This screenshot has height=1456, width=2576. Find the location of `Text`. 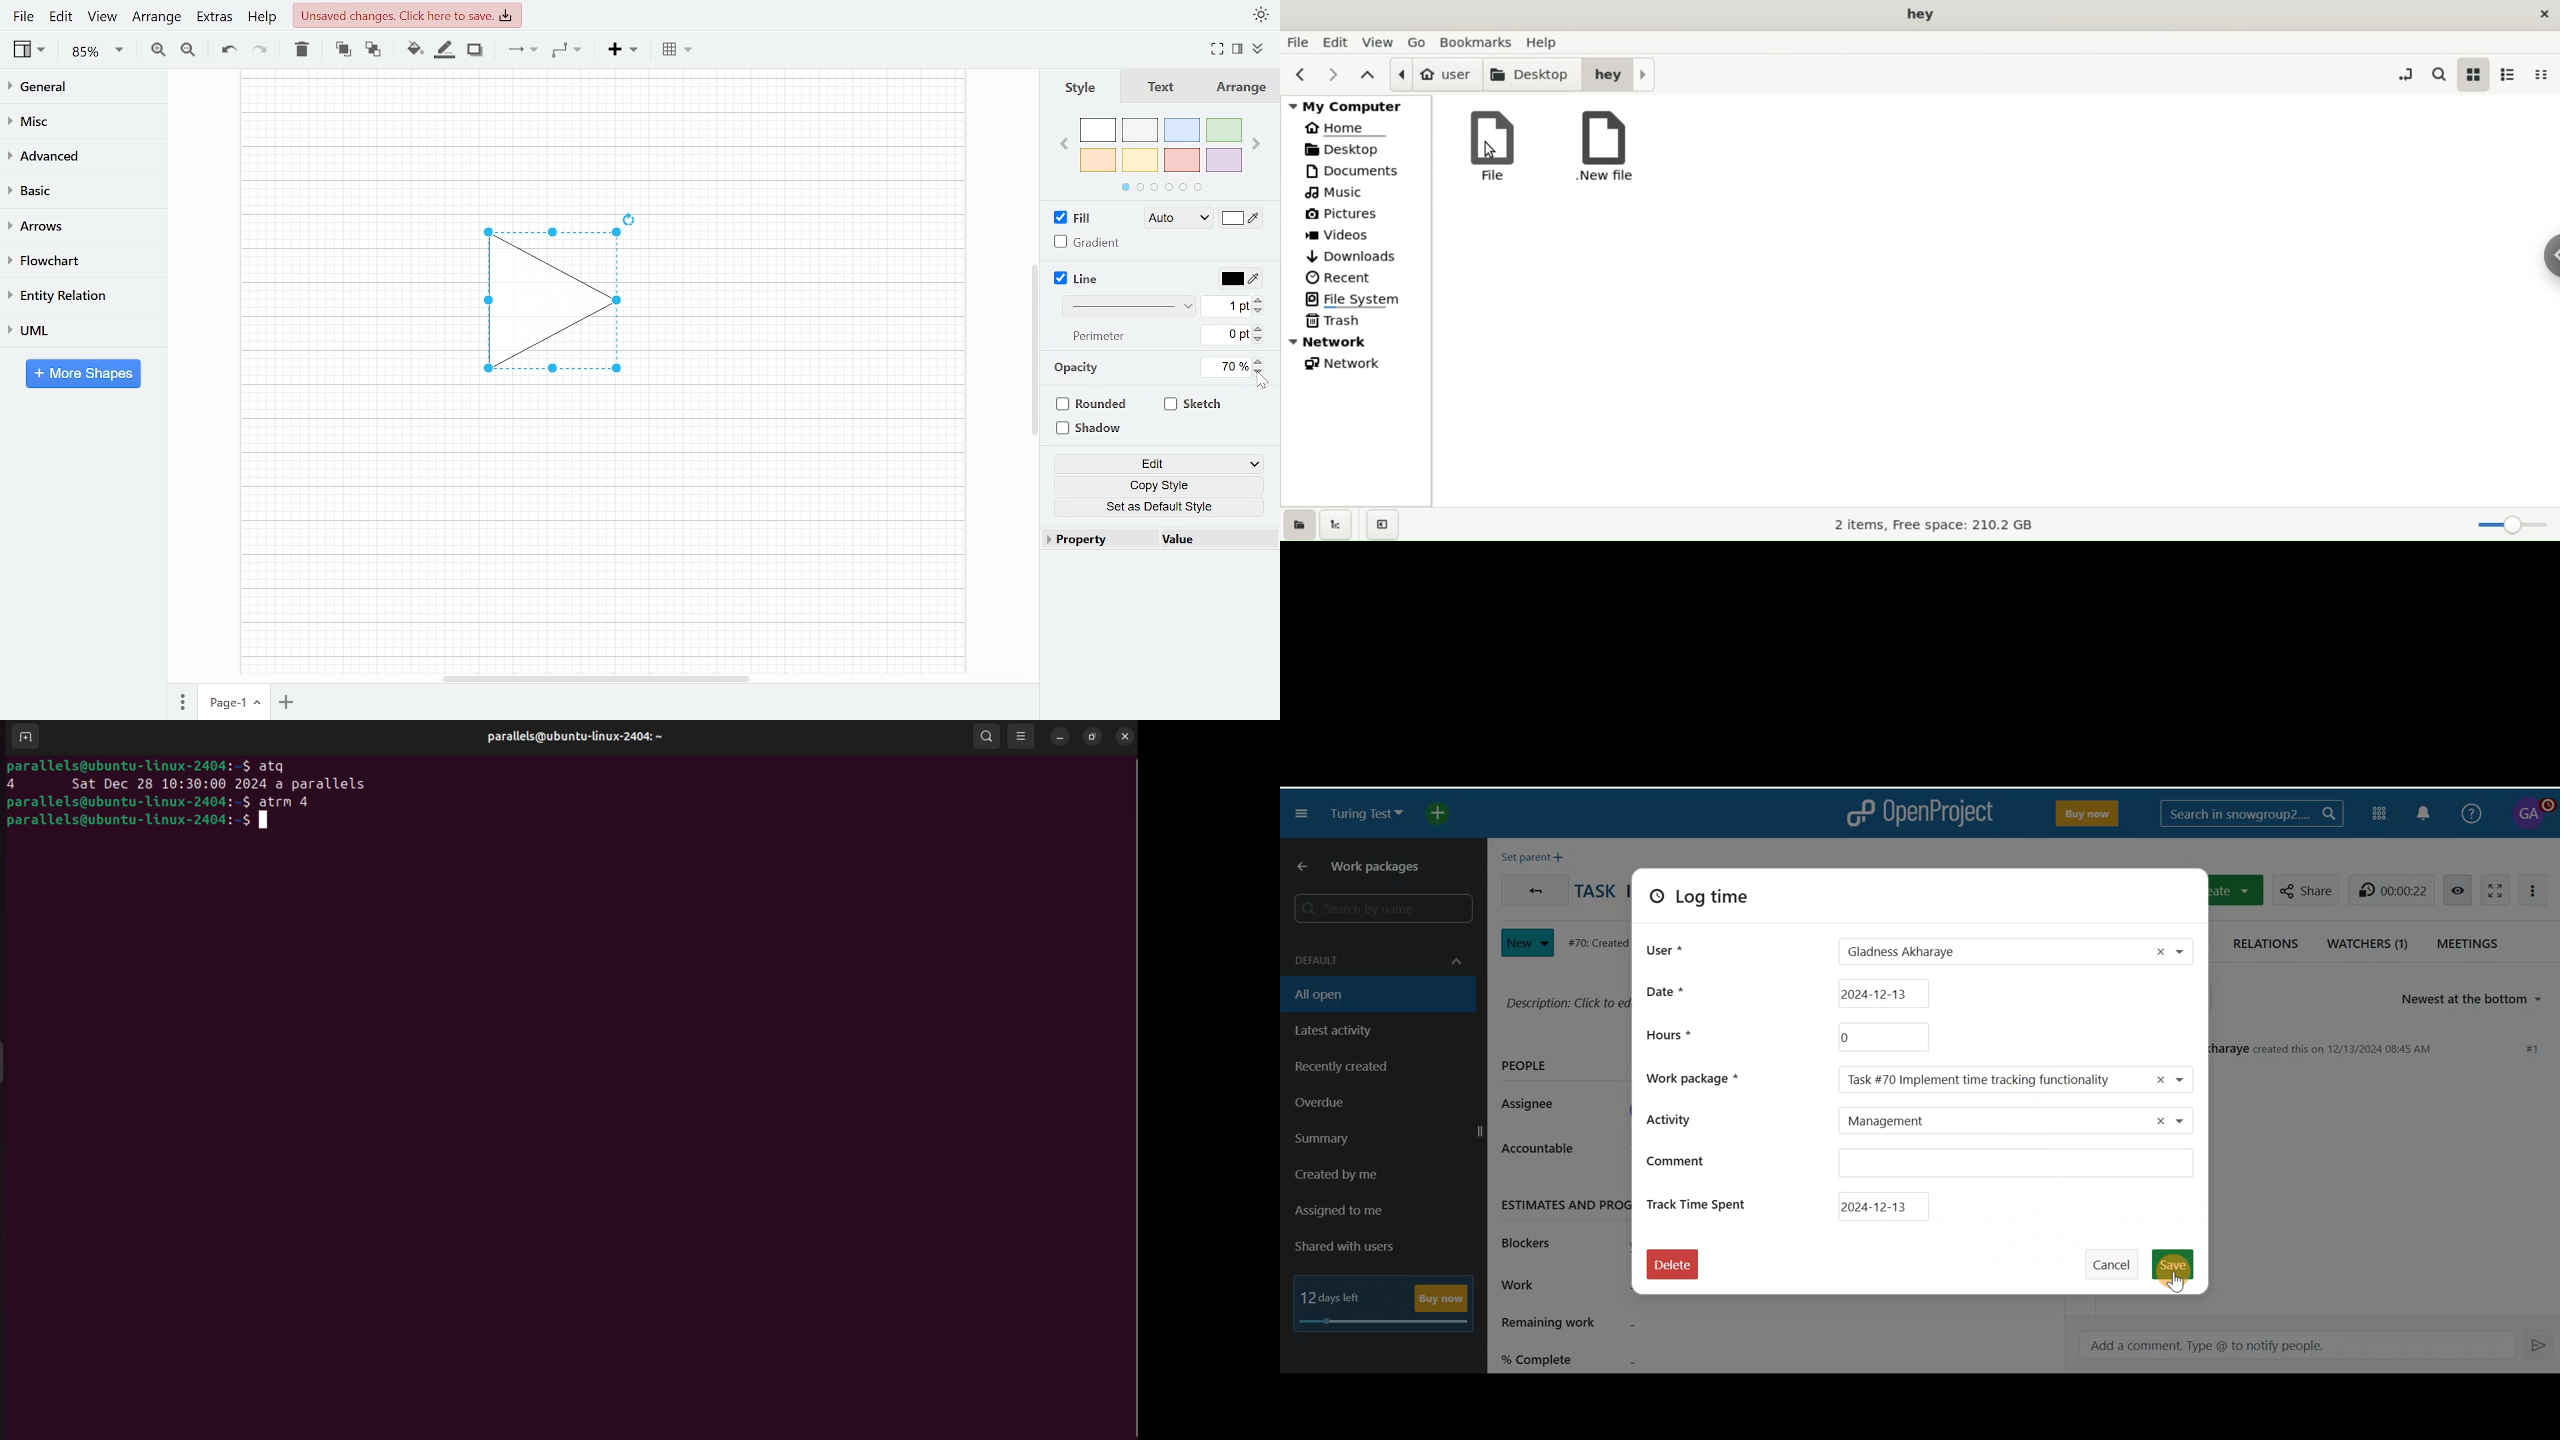

Text is located at coordinates (1157, 88).